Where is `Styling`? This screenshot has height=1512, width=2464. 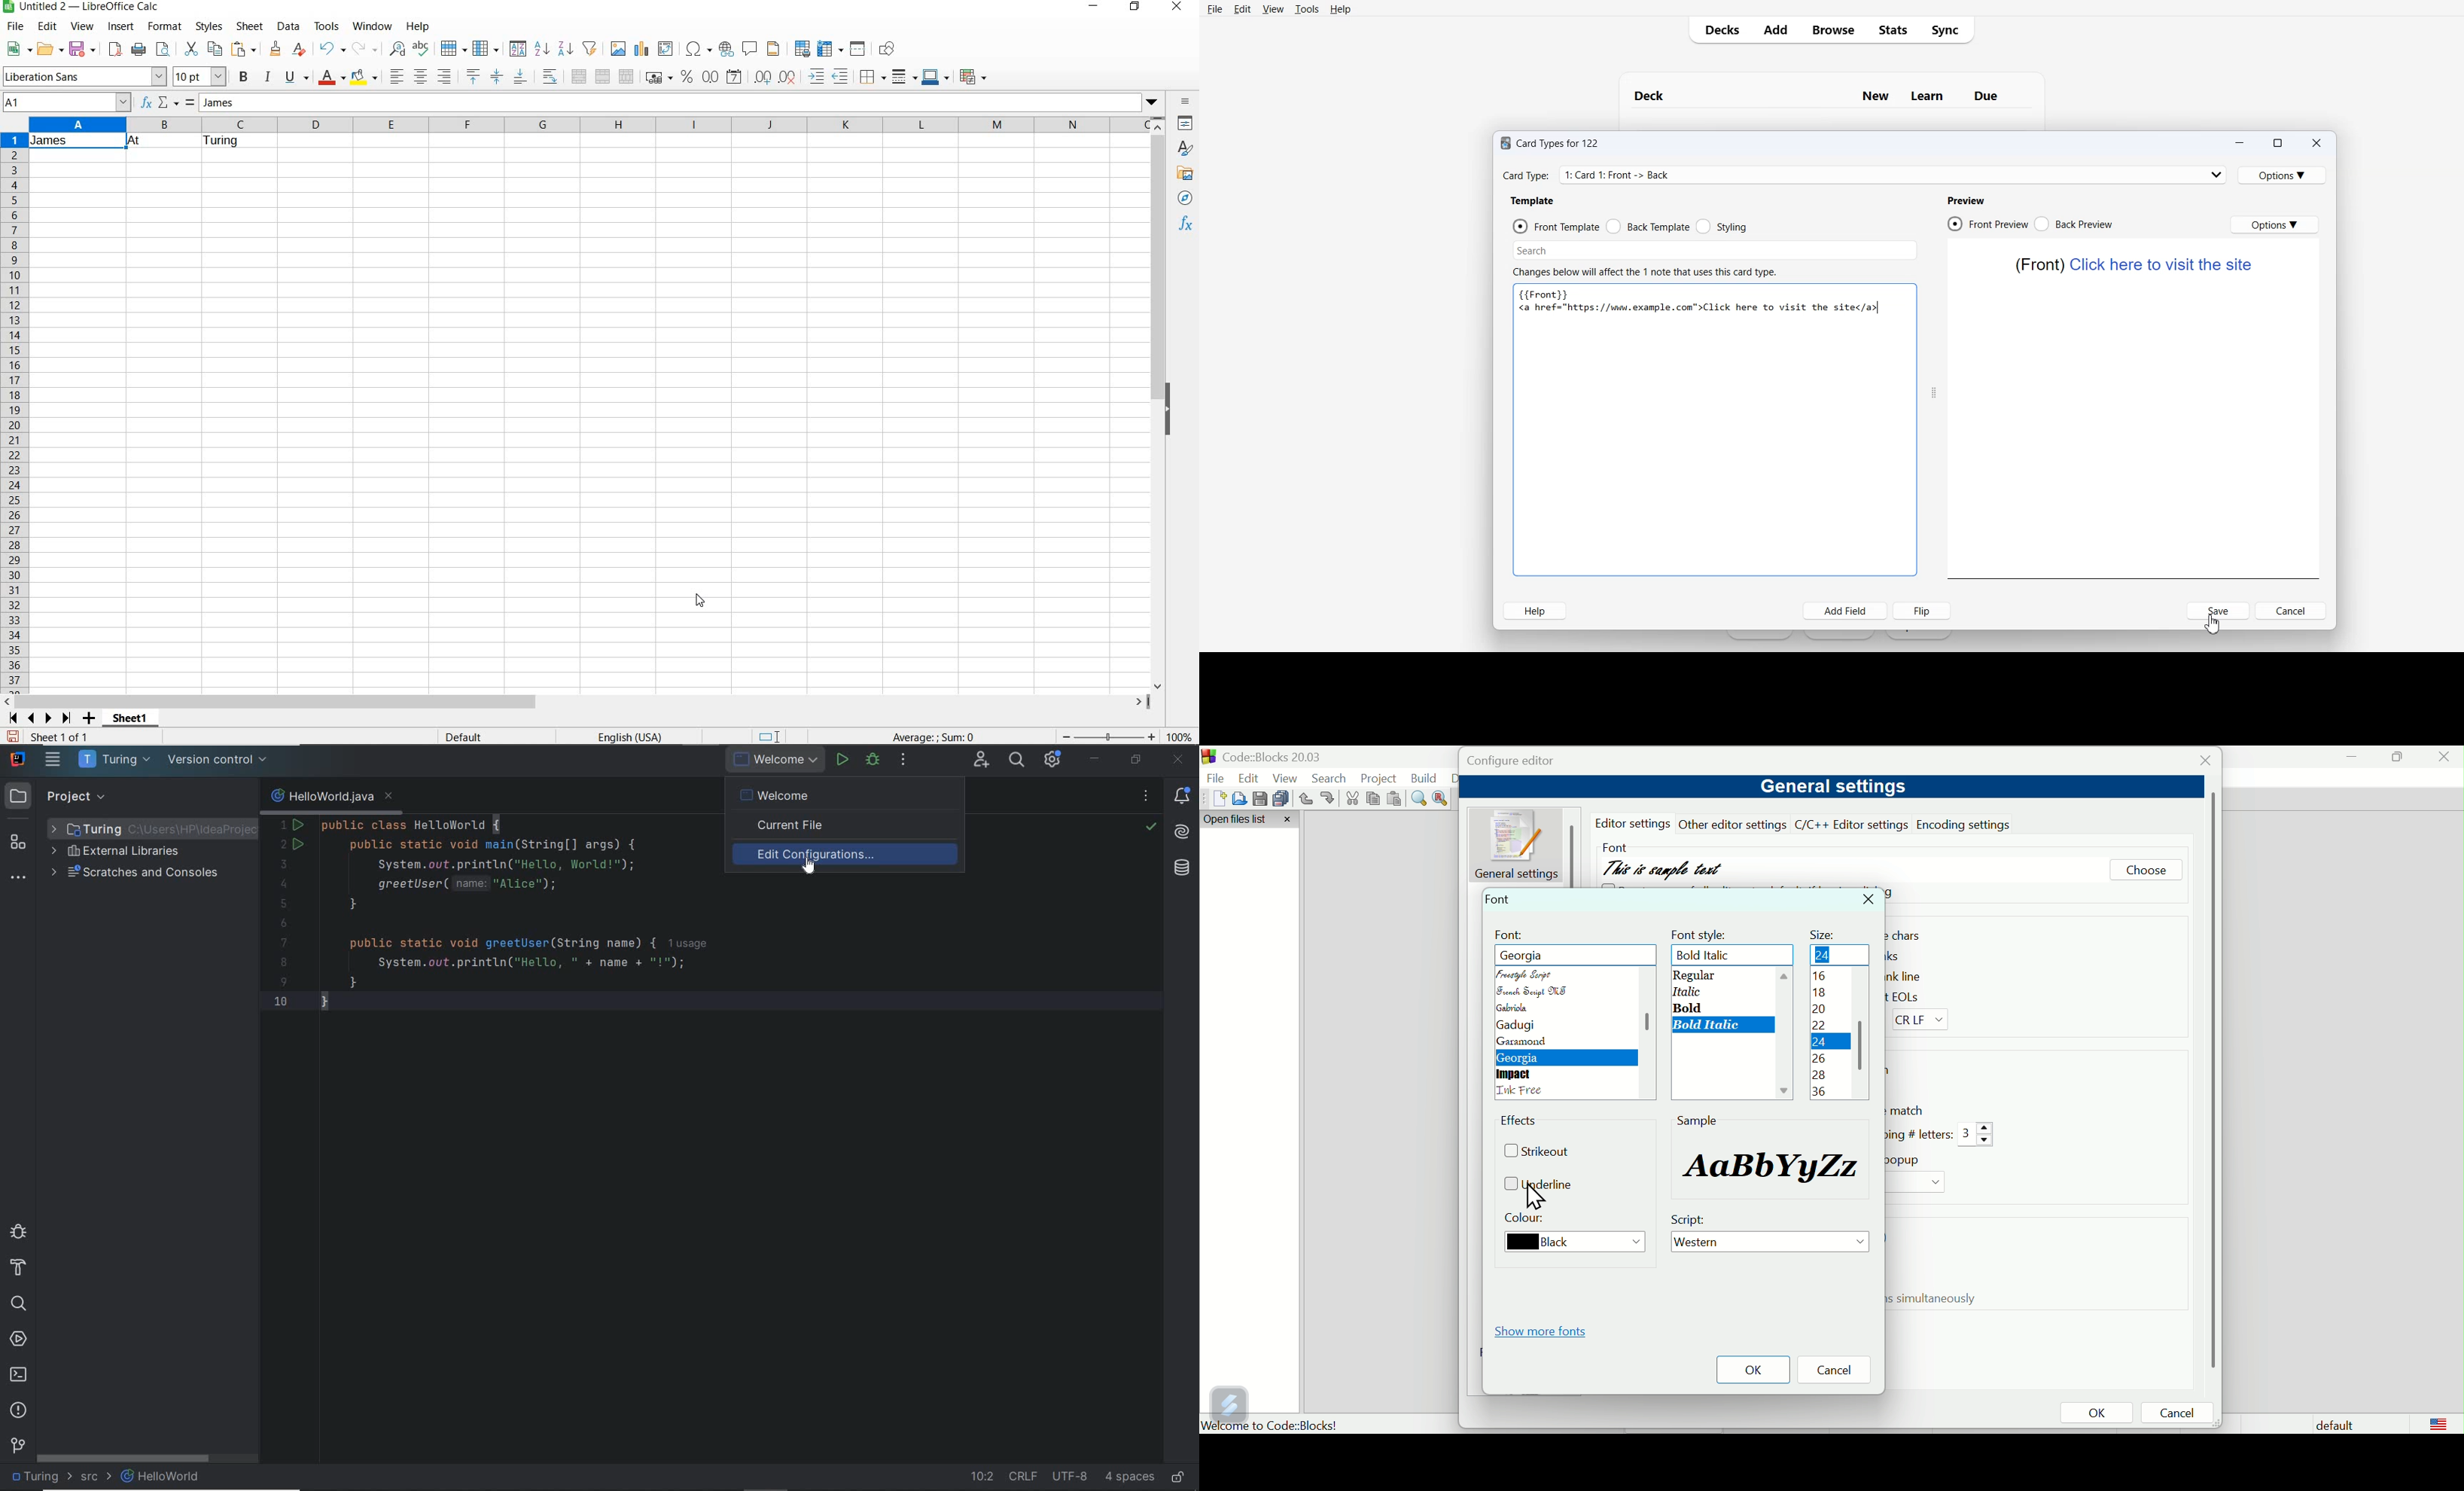
Styling is located at coordinates (1723, 226).